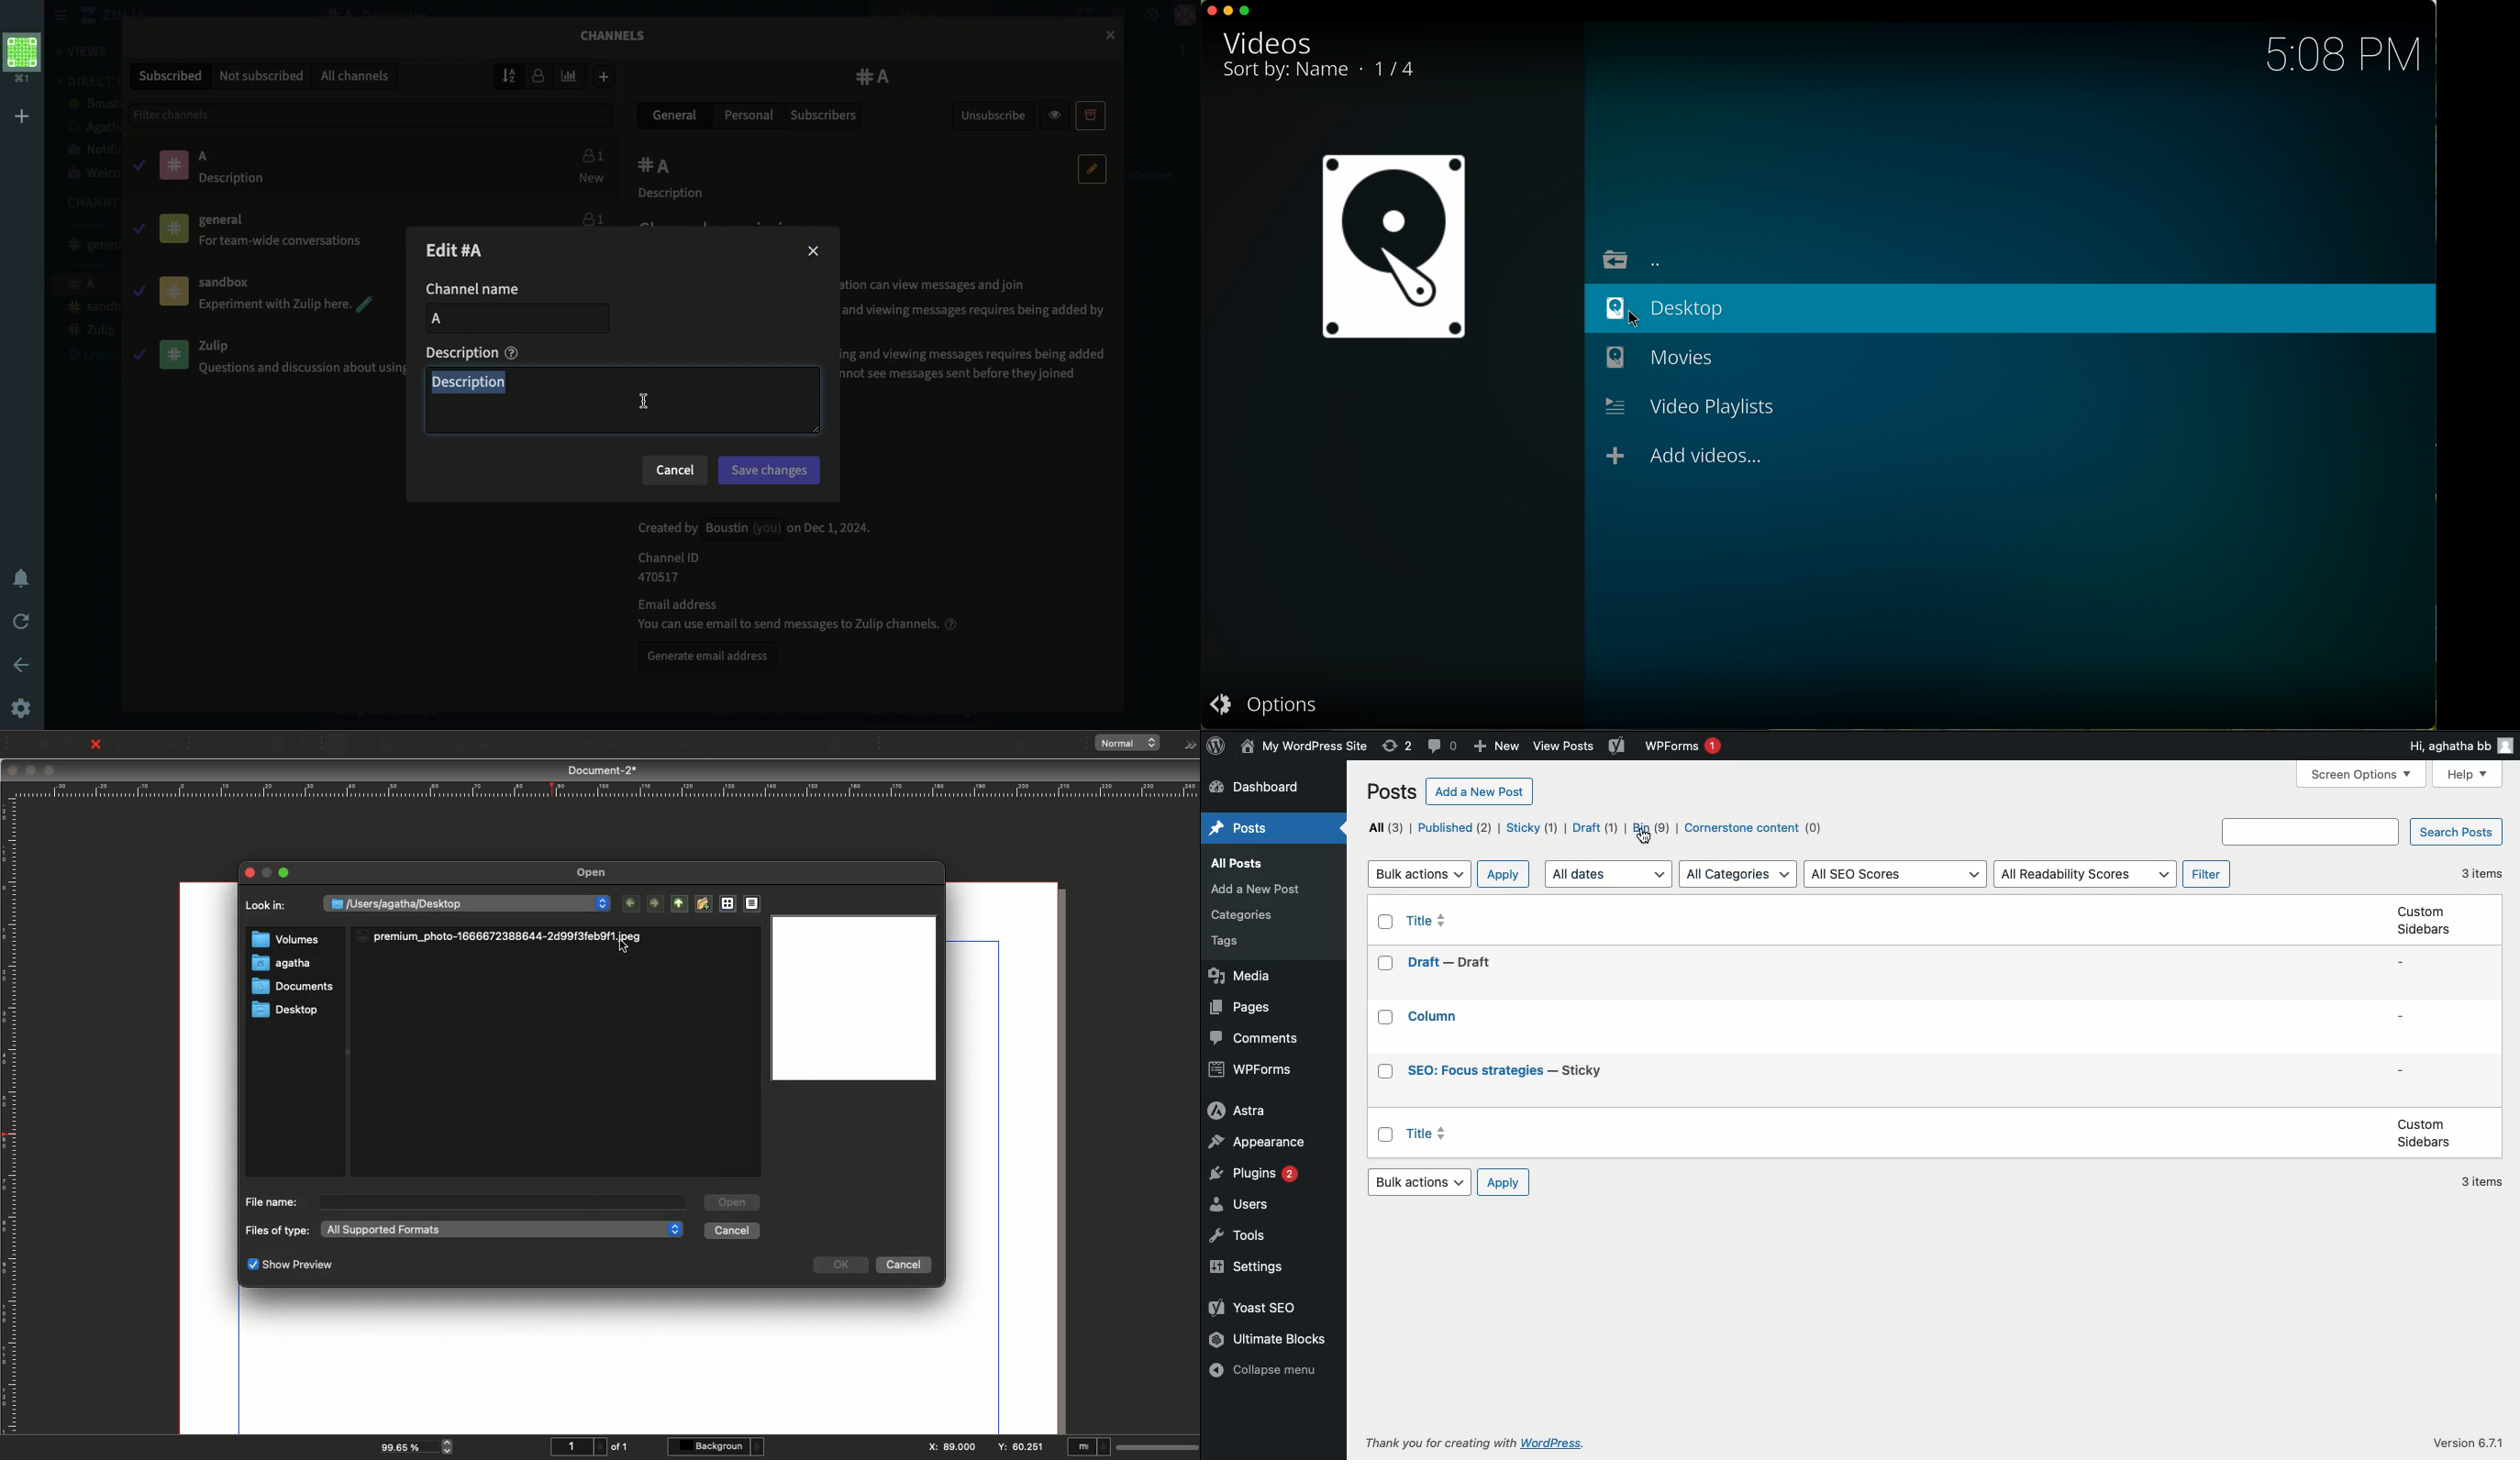 The image size is (2520, 1484). What do you see at coordinates (1266, 703) in the screenshot?
I see `options` at bounding box center [1266, 703].